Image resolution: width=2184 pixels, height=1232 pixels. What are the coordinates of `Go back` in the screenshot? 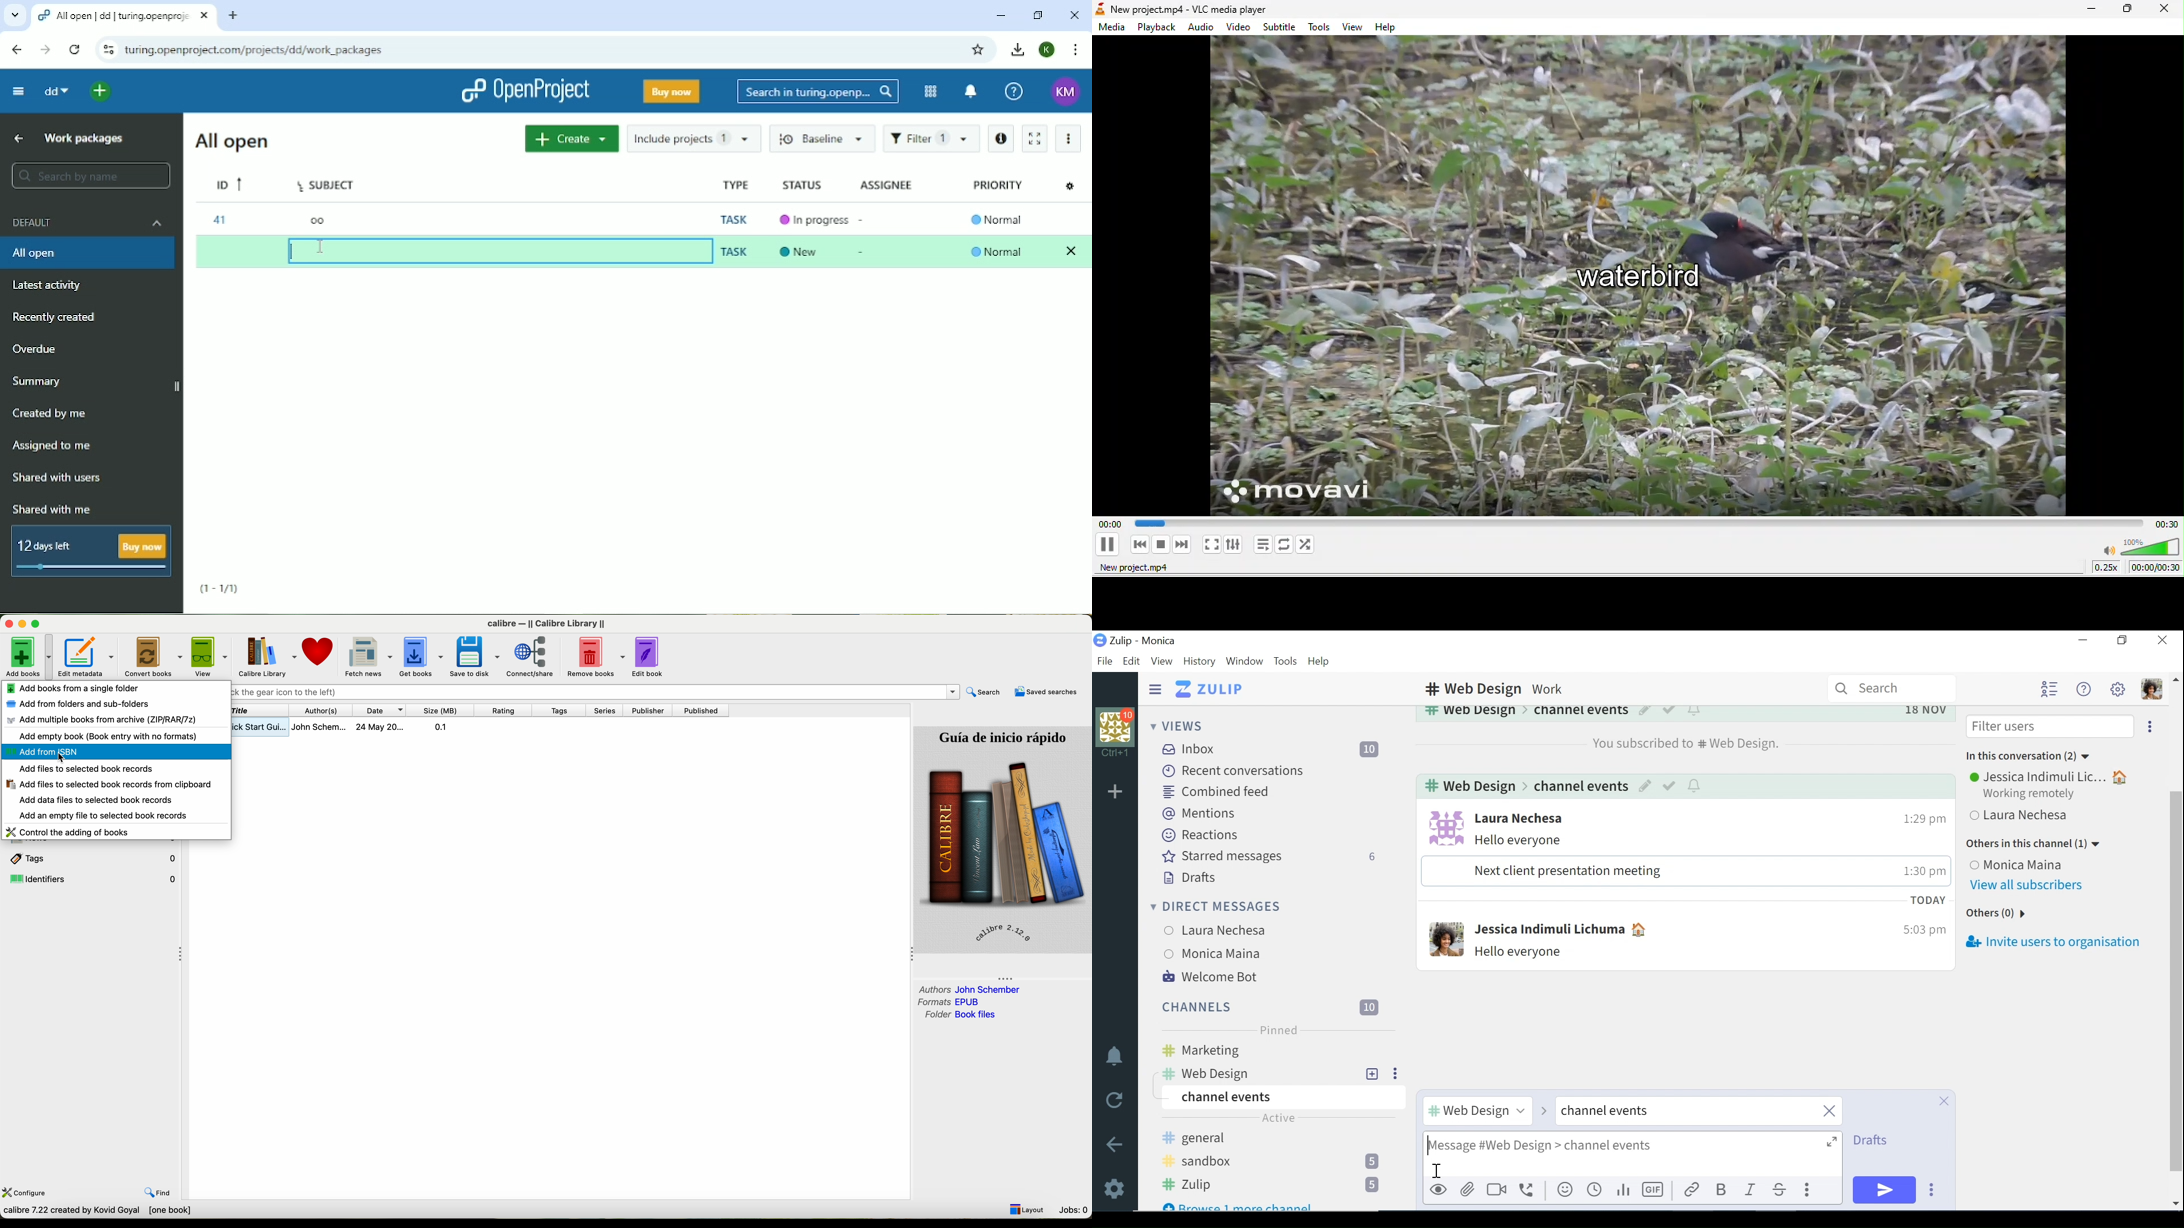 It's located at (1115, 1144).